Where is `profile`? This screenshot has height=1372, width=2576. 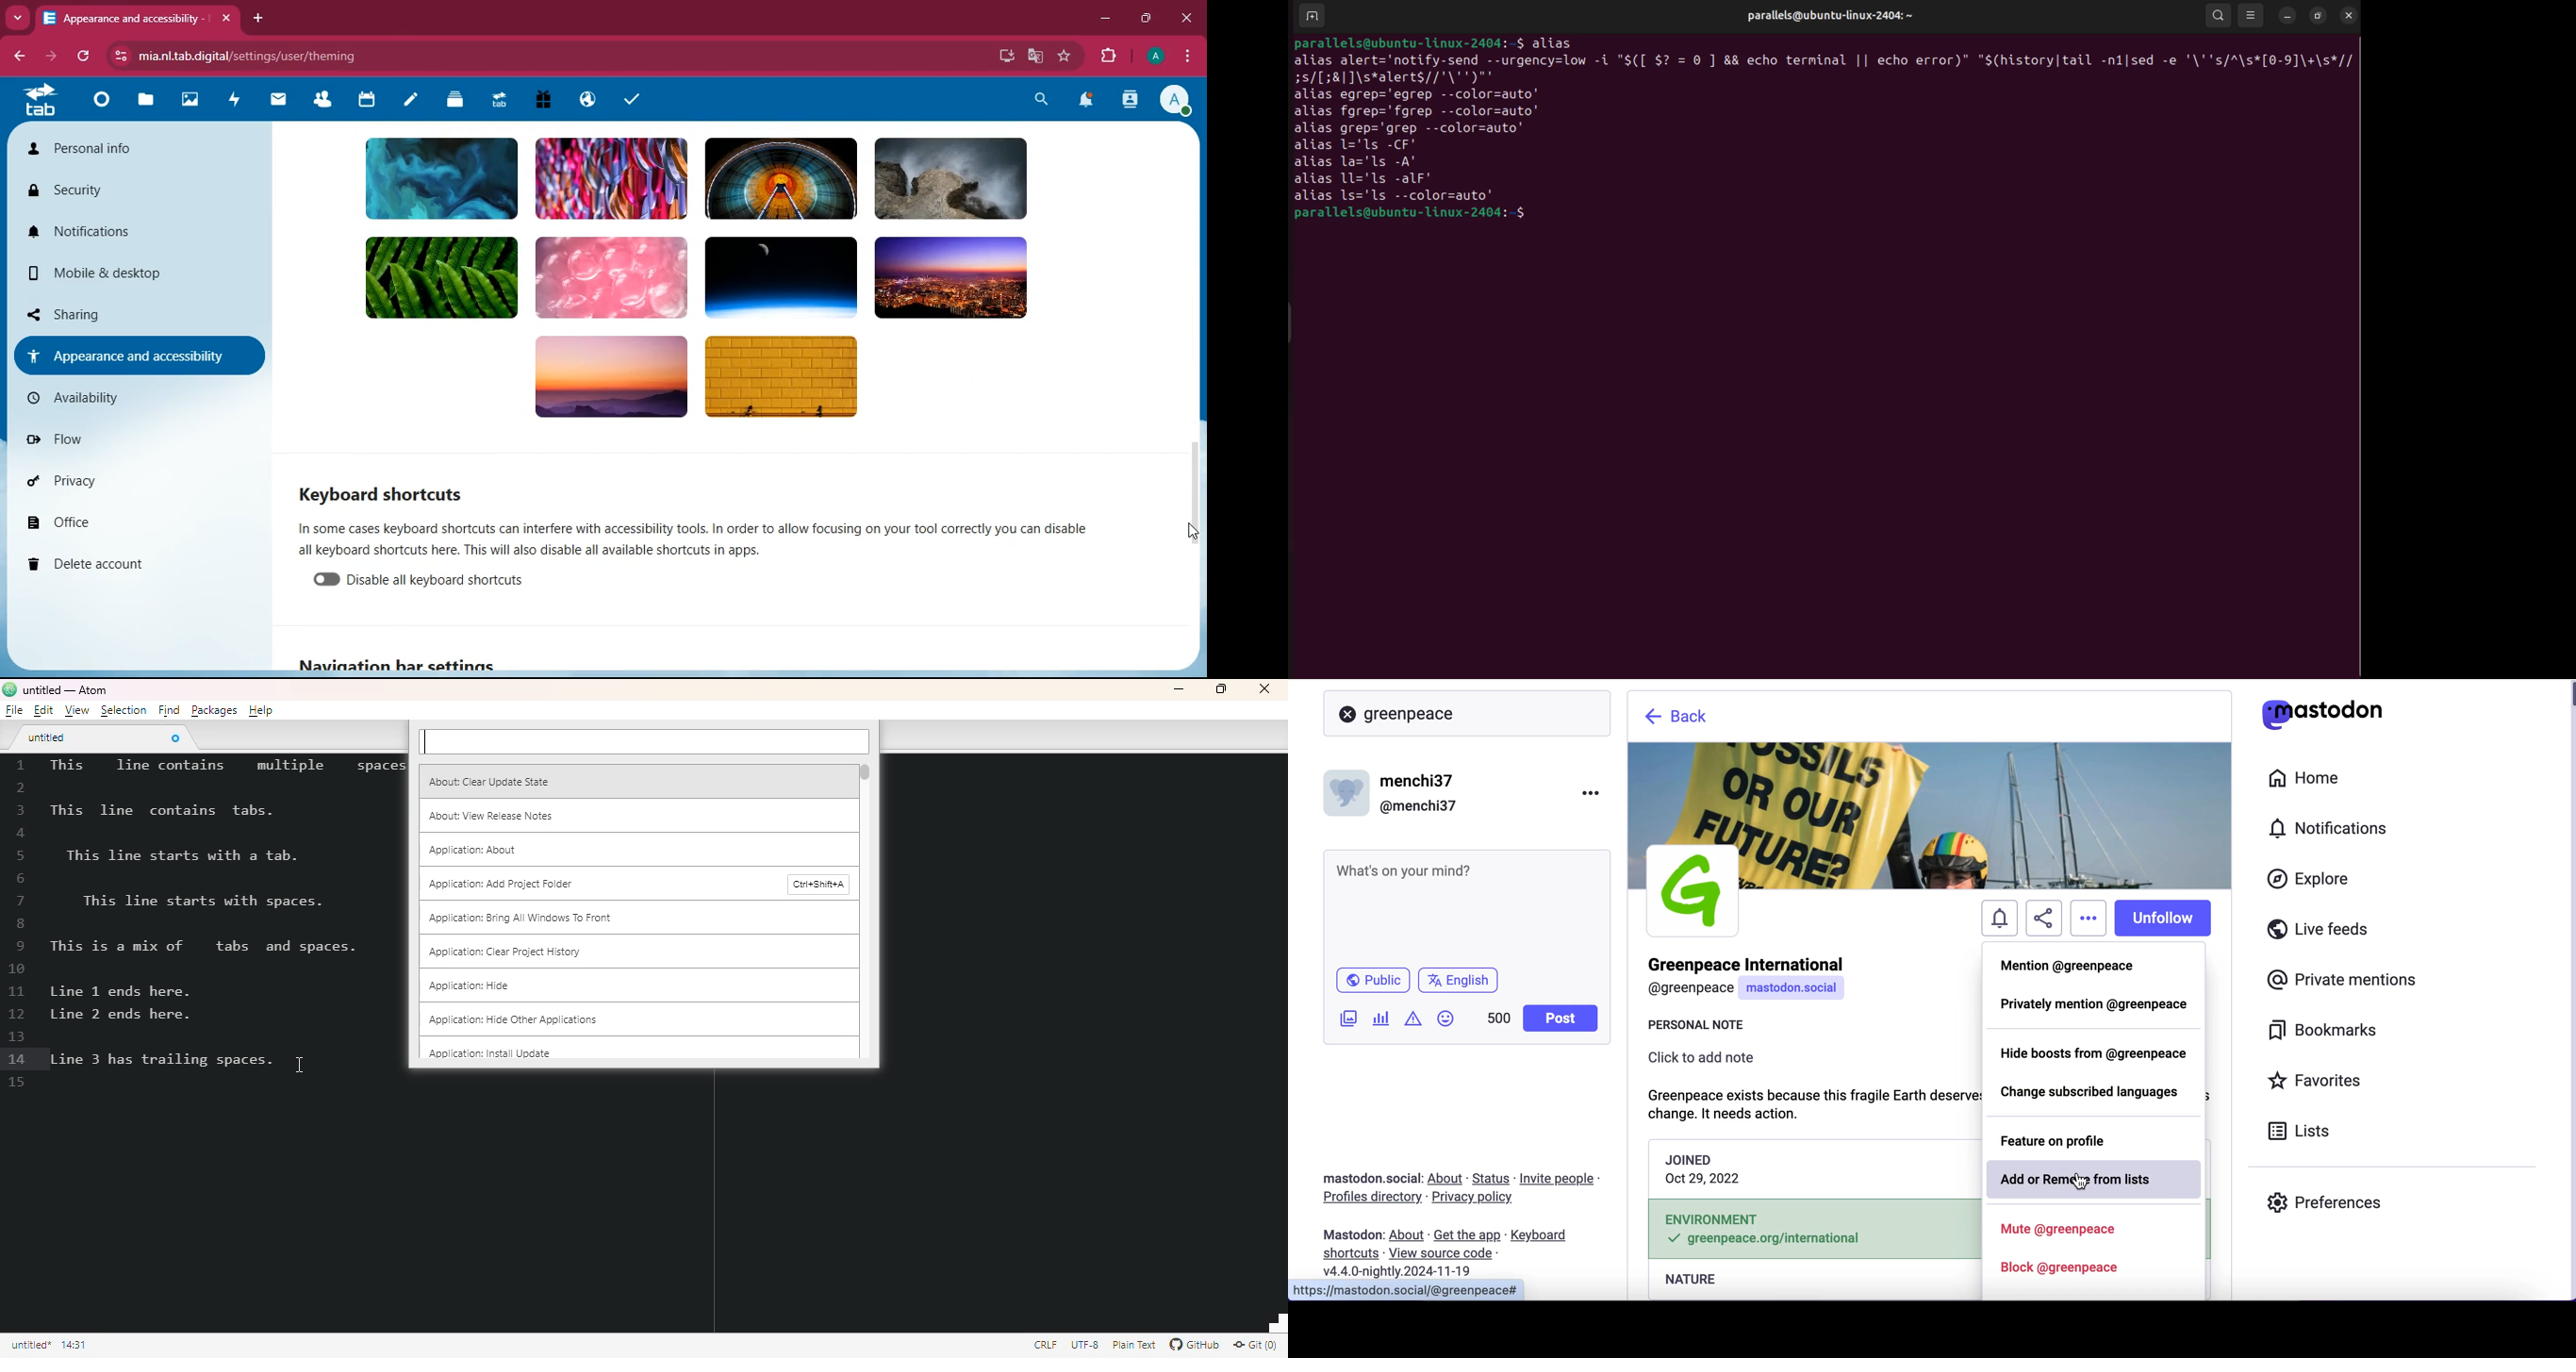
profile is located at coordinates (1172, 99).